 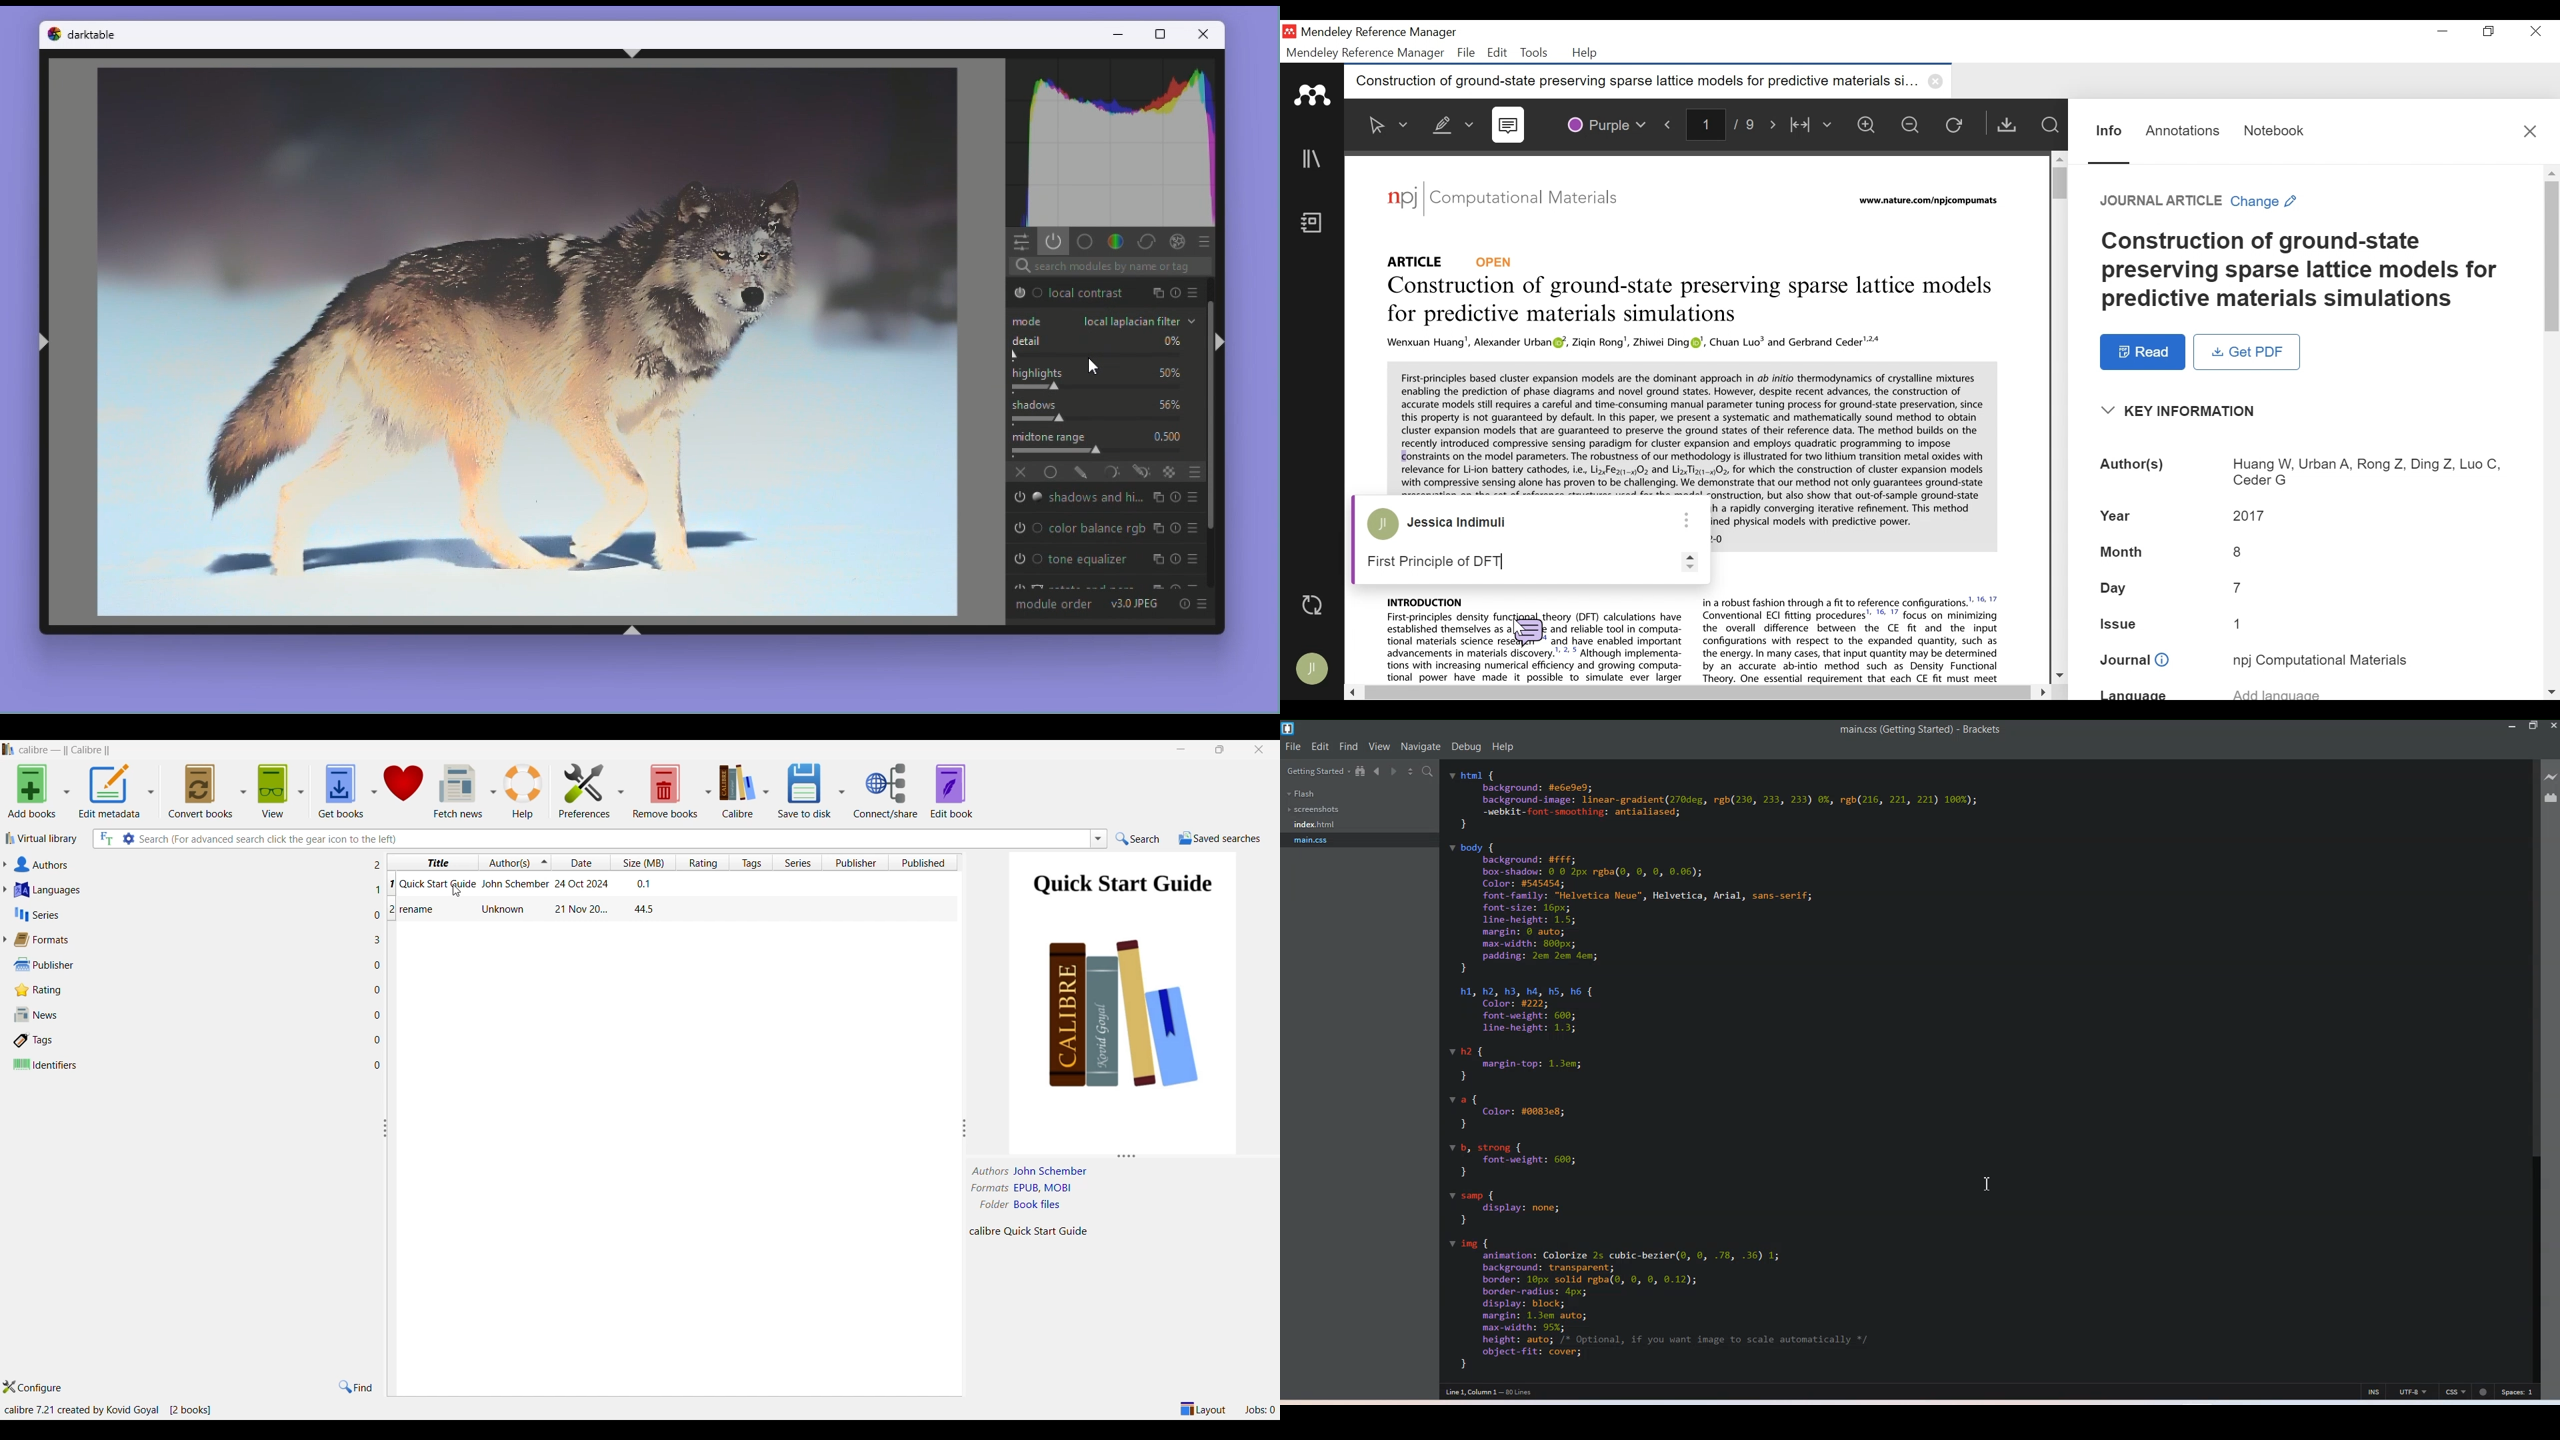 What do you see at coordinates (150, 791) in the screenshot?
I see `Edit metadata options` at bounding box center [150, 791].